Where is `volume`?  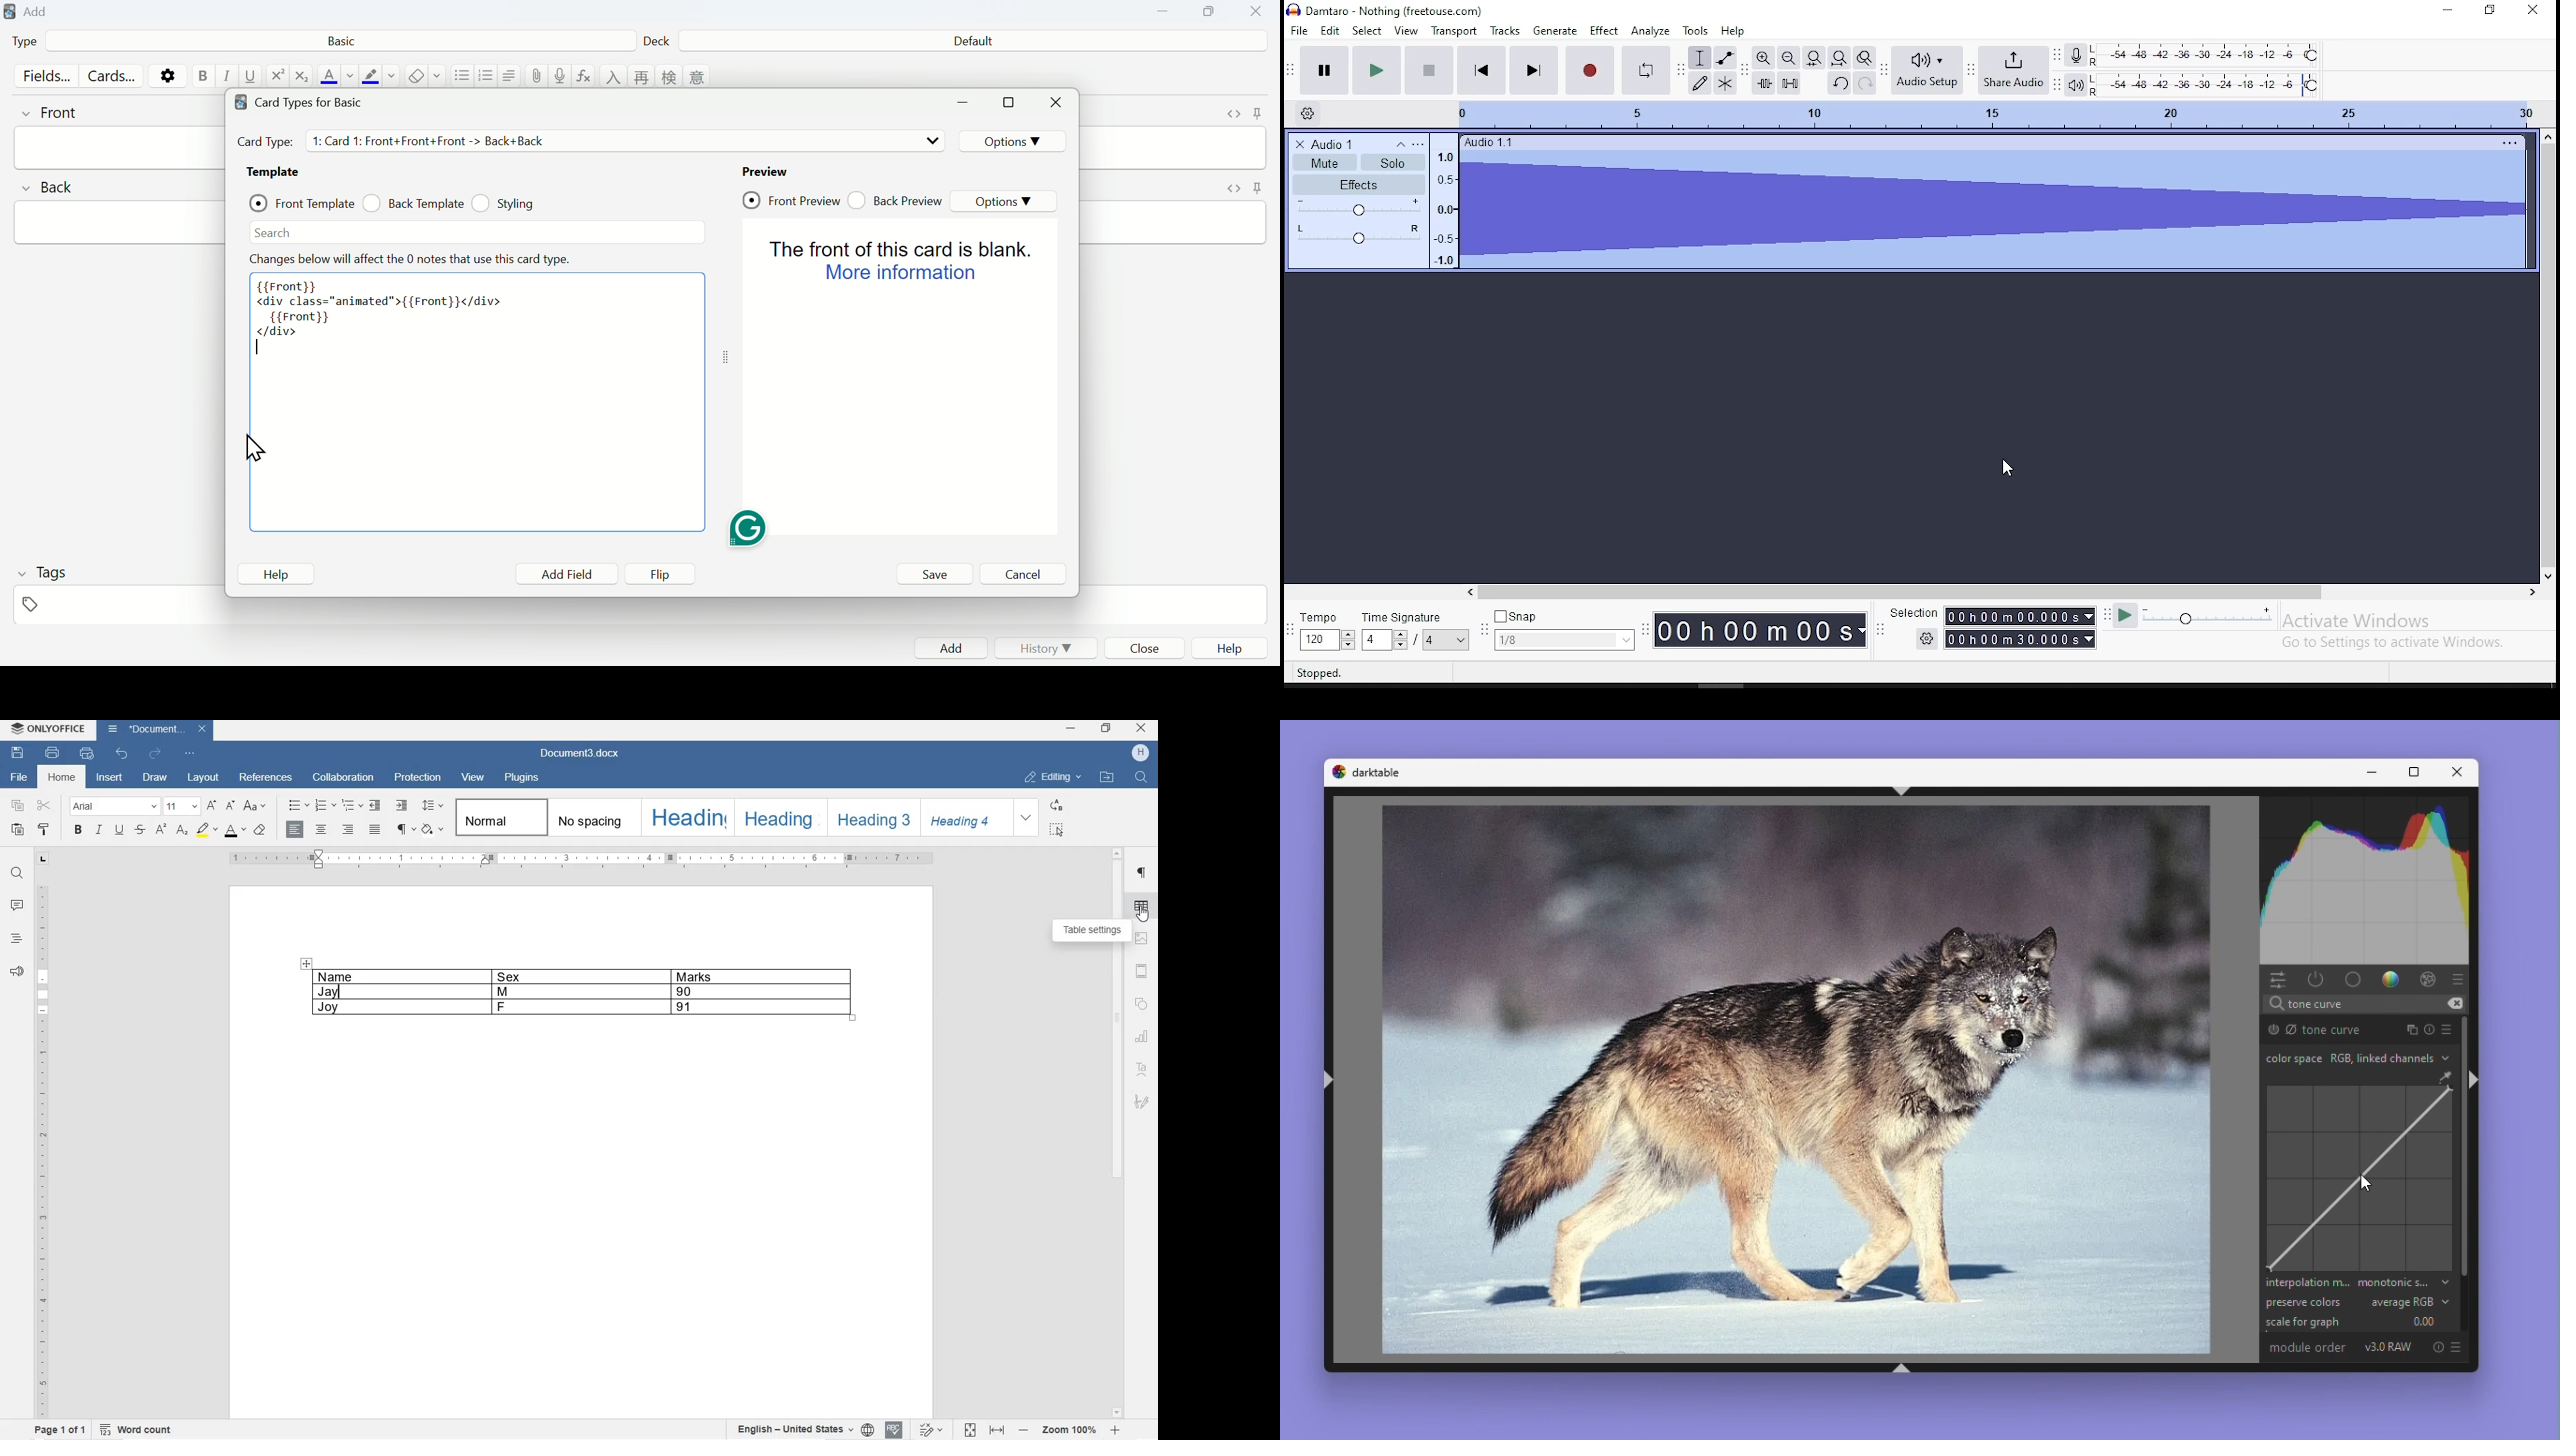
volume is located at coordinates (1360, 207).